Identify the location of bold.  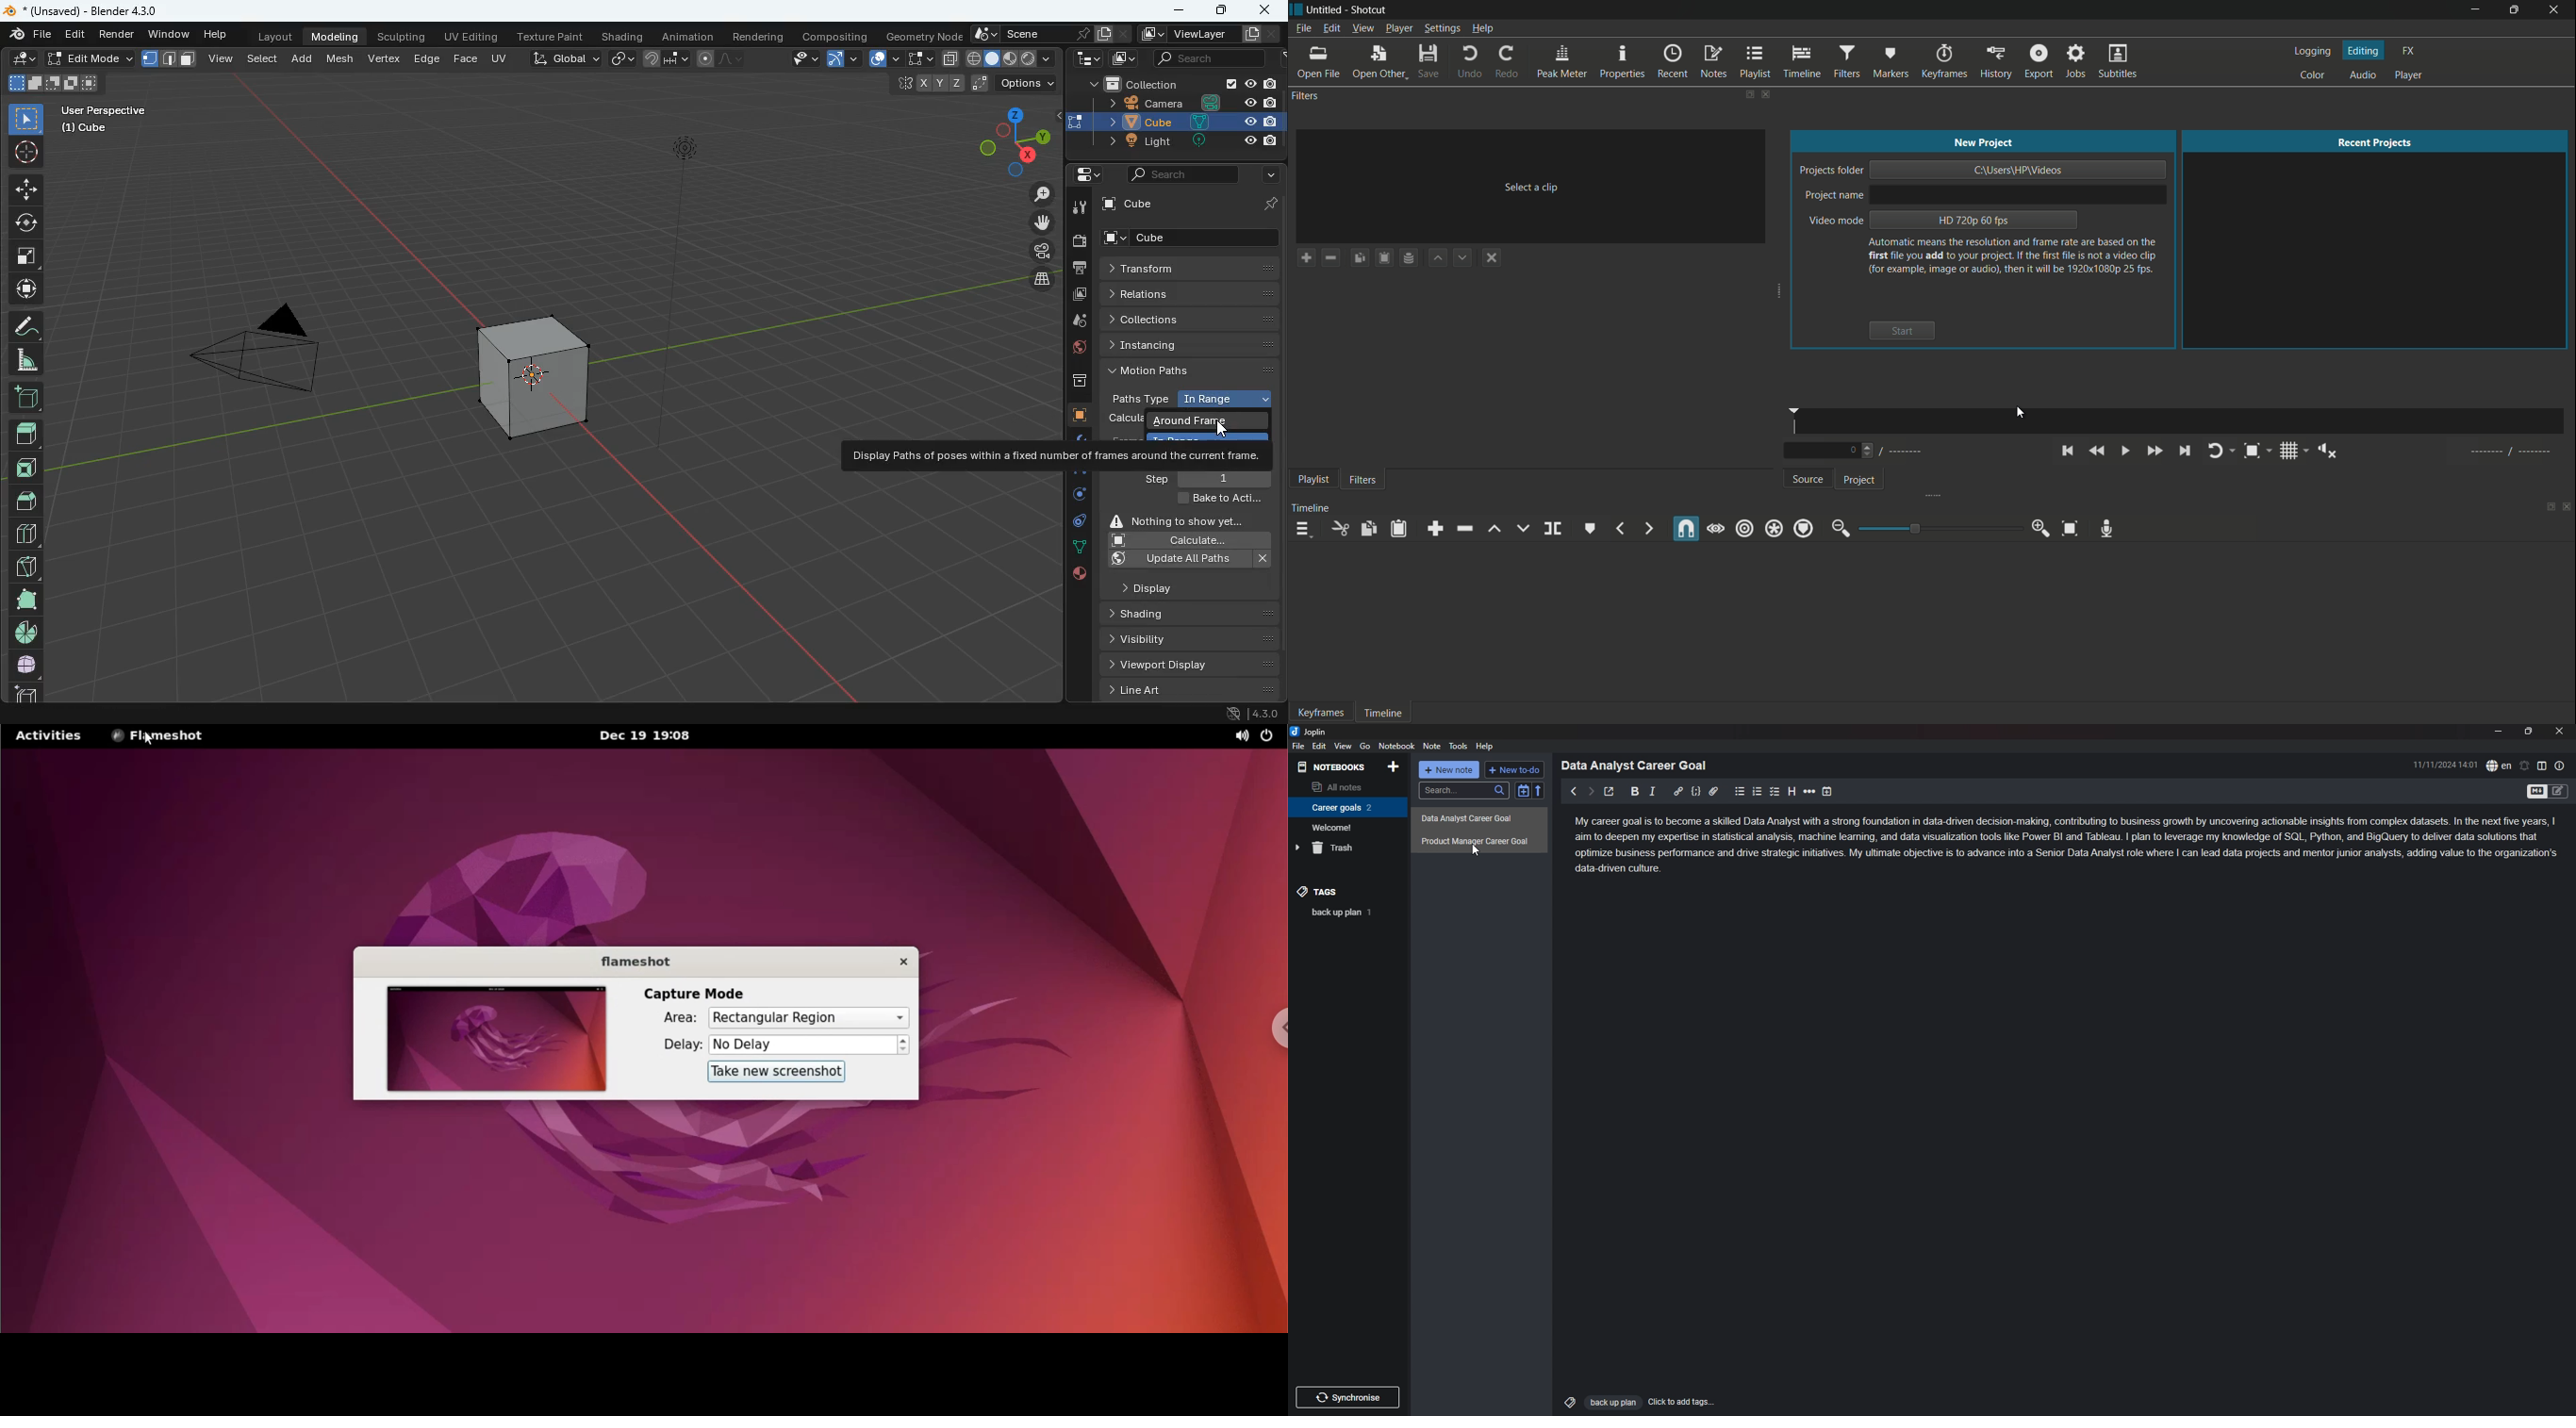
(1635, 792).